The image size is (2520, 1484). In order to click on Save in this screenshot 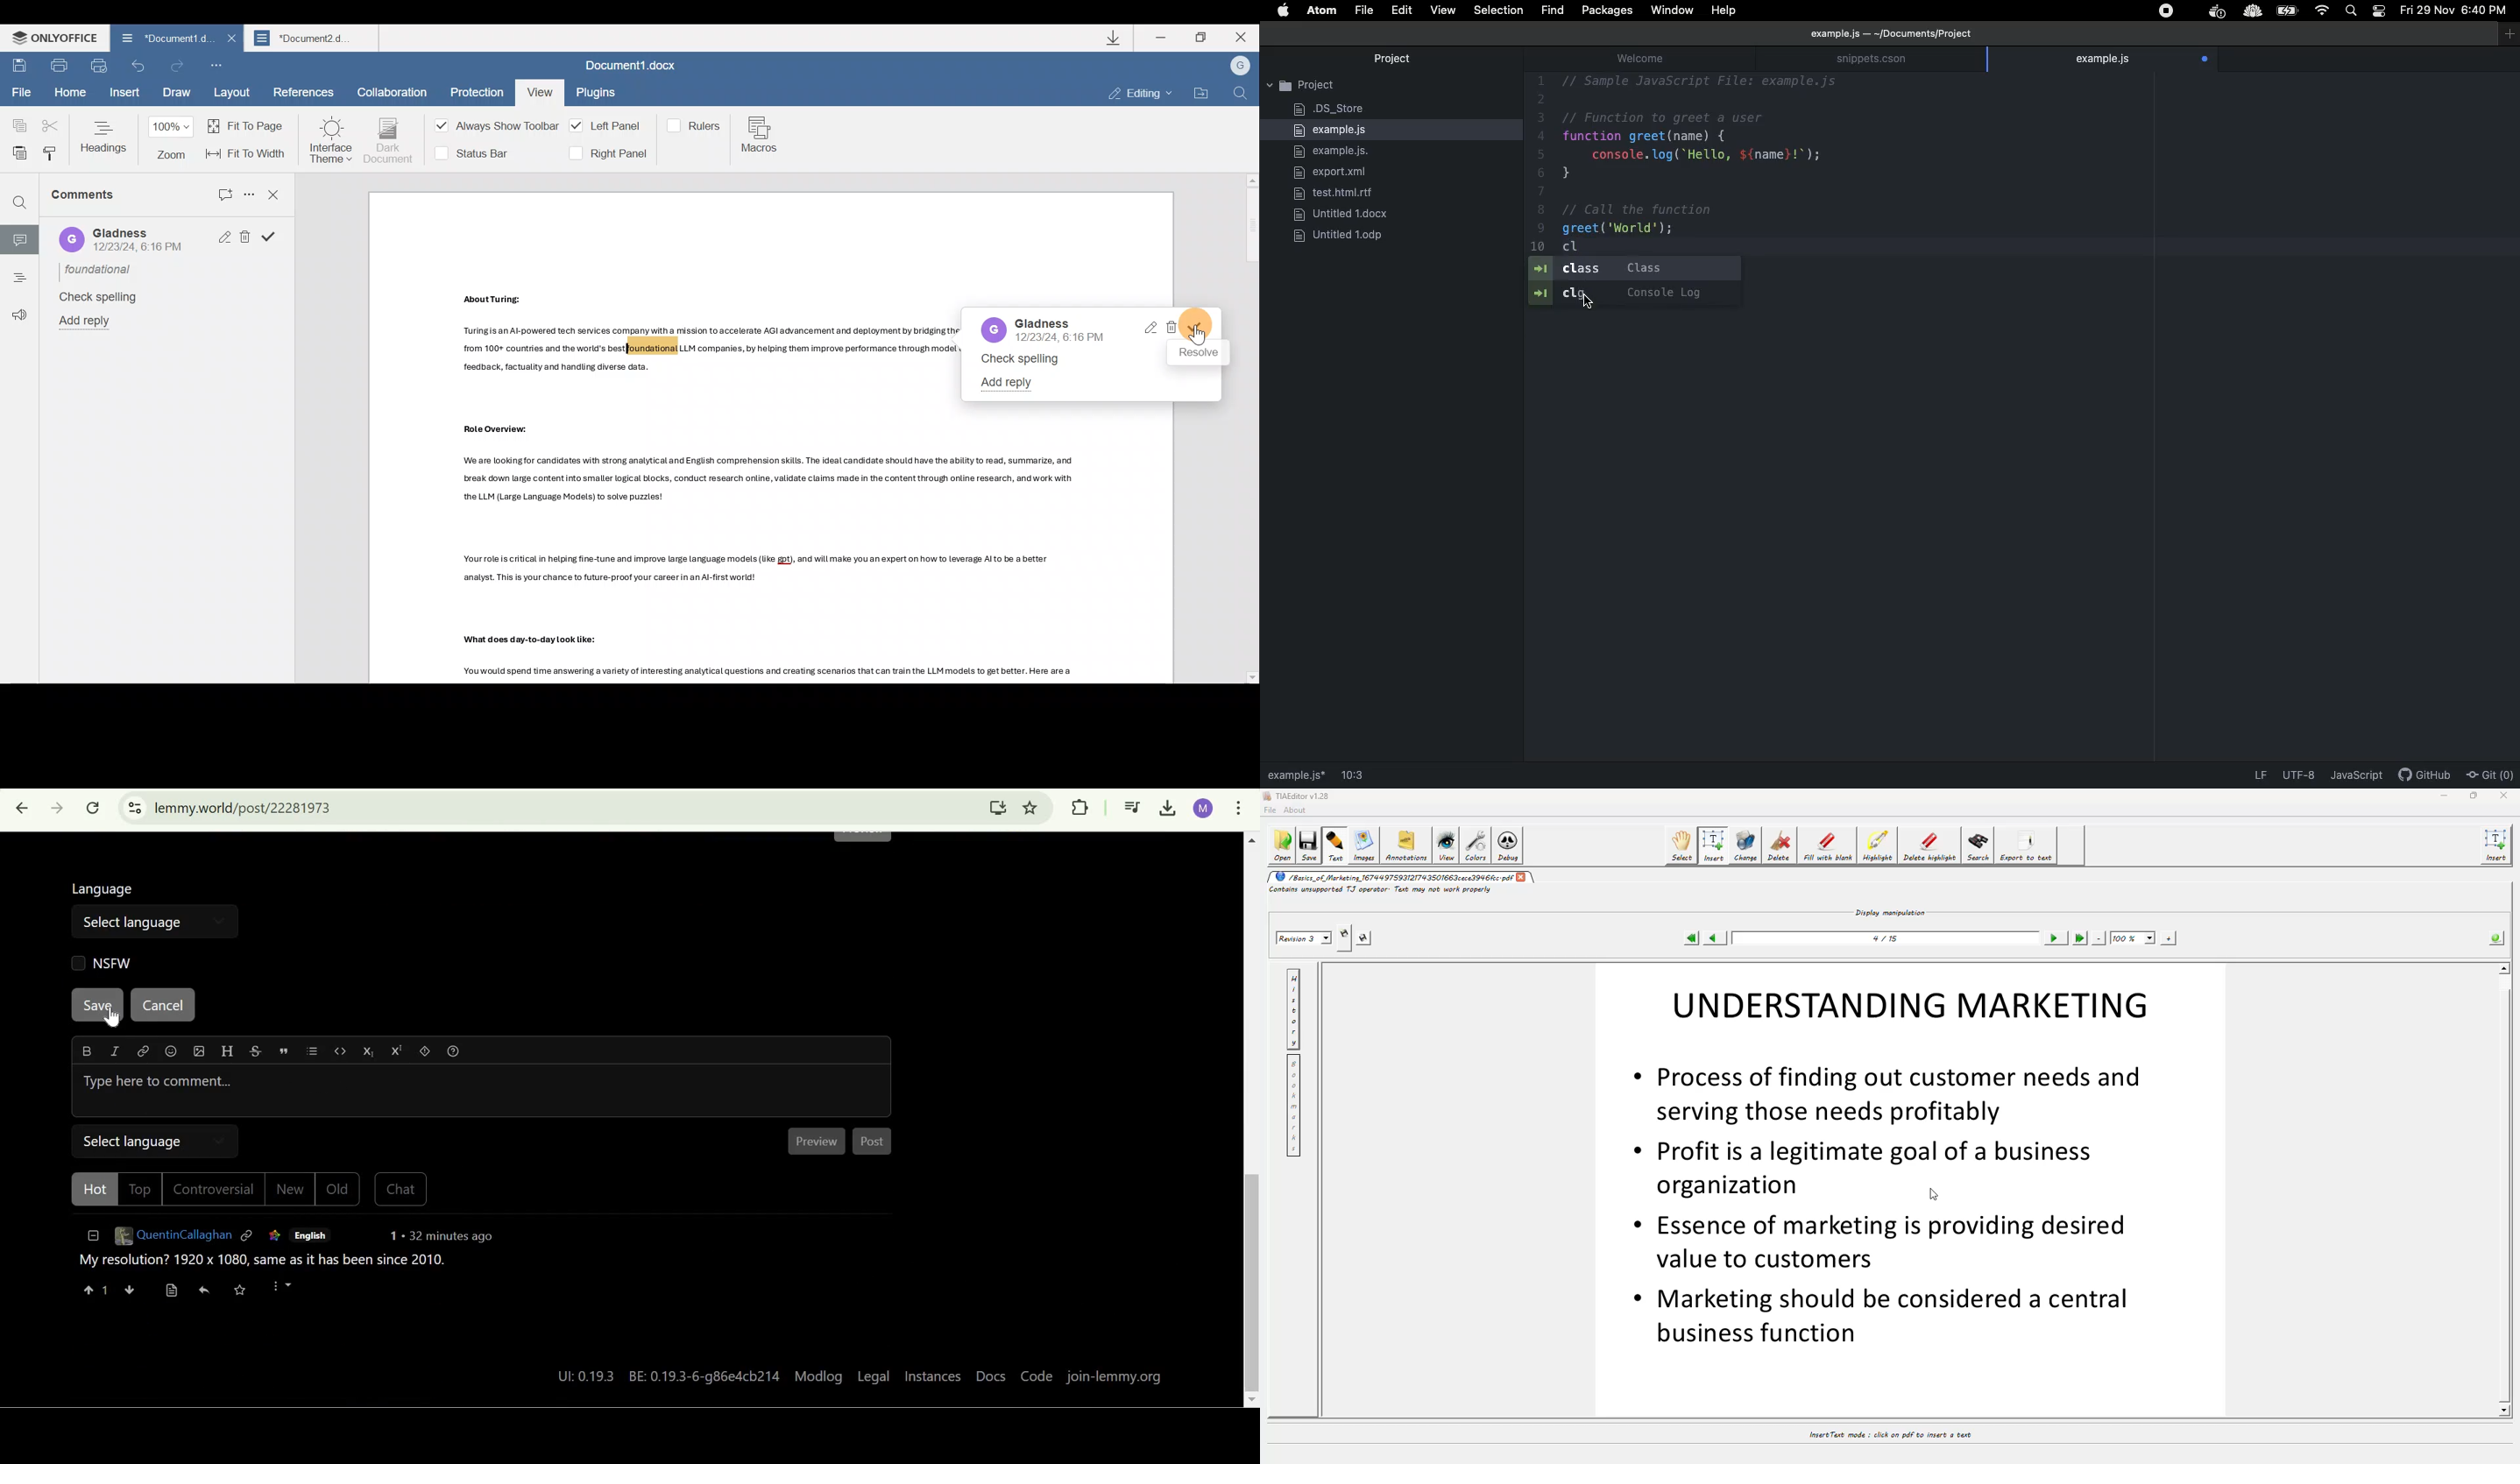, I will do `click(20, 67)`.